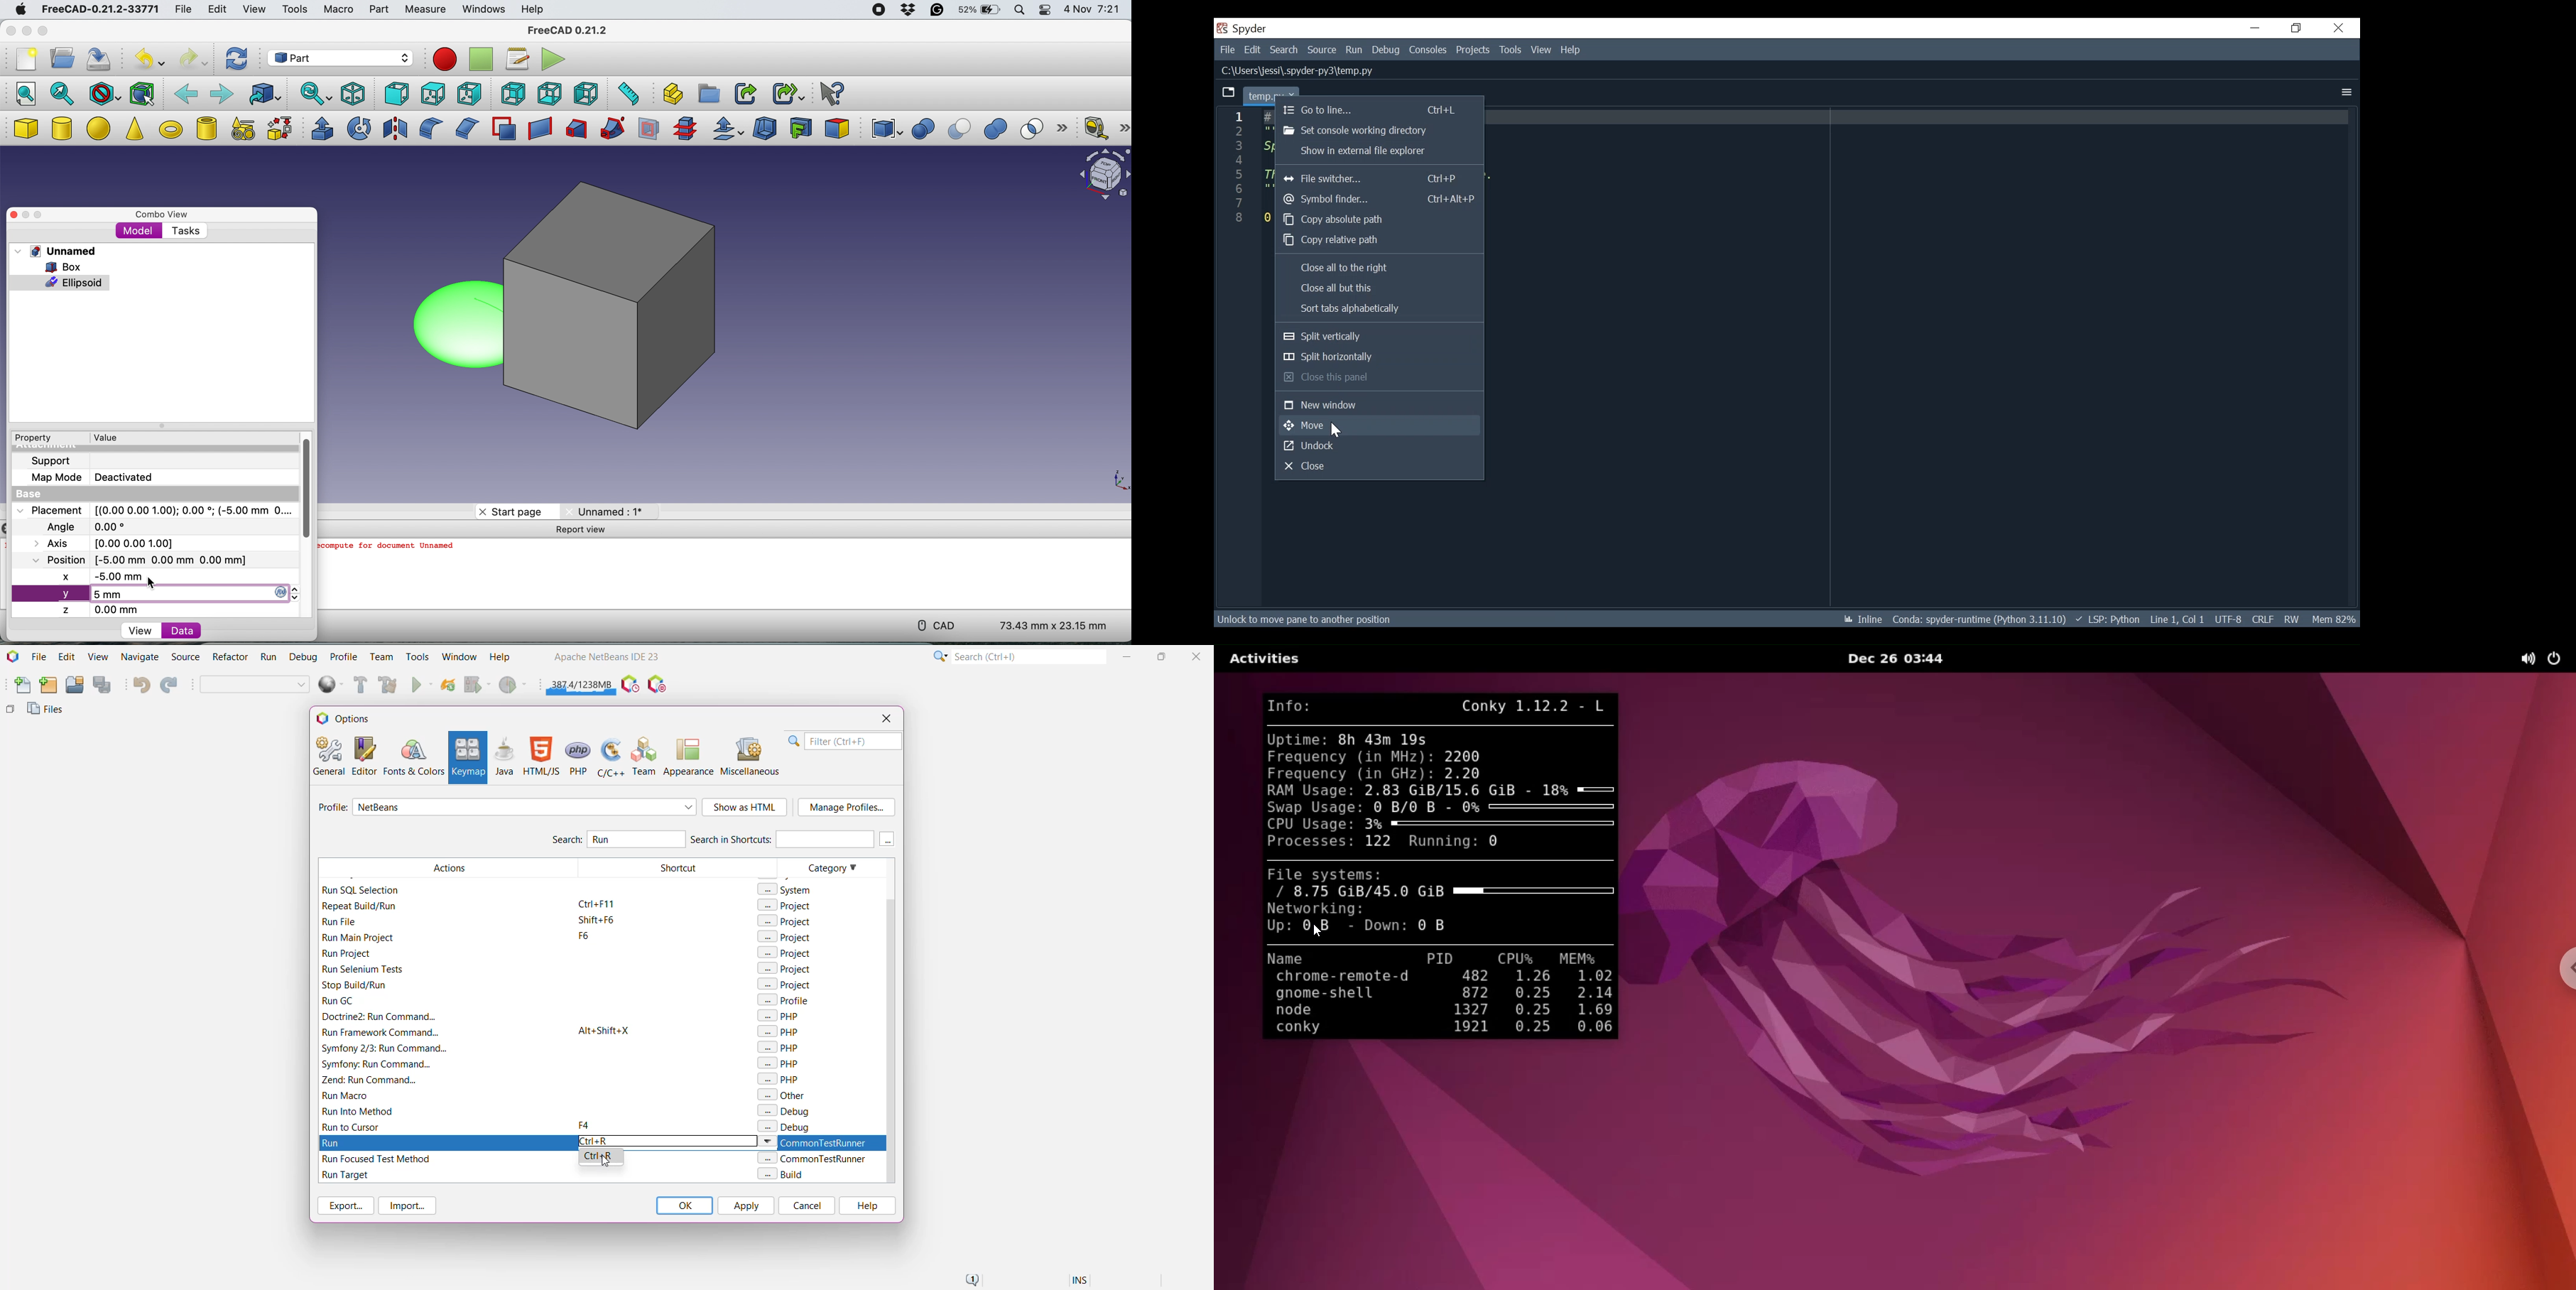 This screenshot has width=2576, height=1316. What do you see at coordinates (961, 130) in the screenshot?
I see `cut` at bounding box center [961, 130].